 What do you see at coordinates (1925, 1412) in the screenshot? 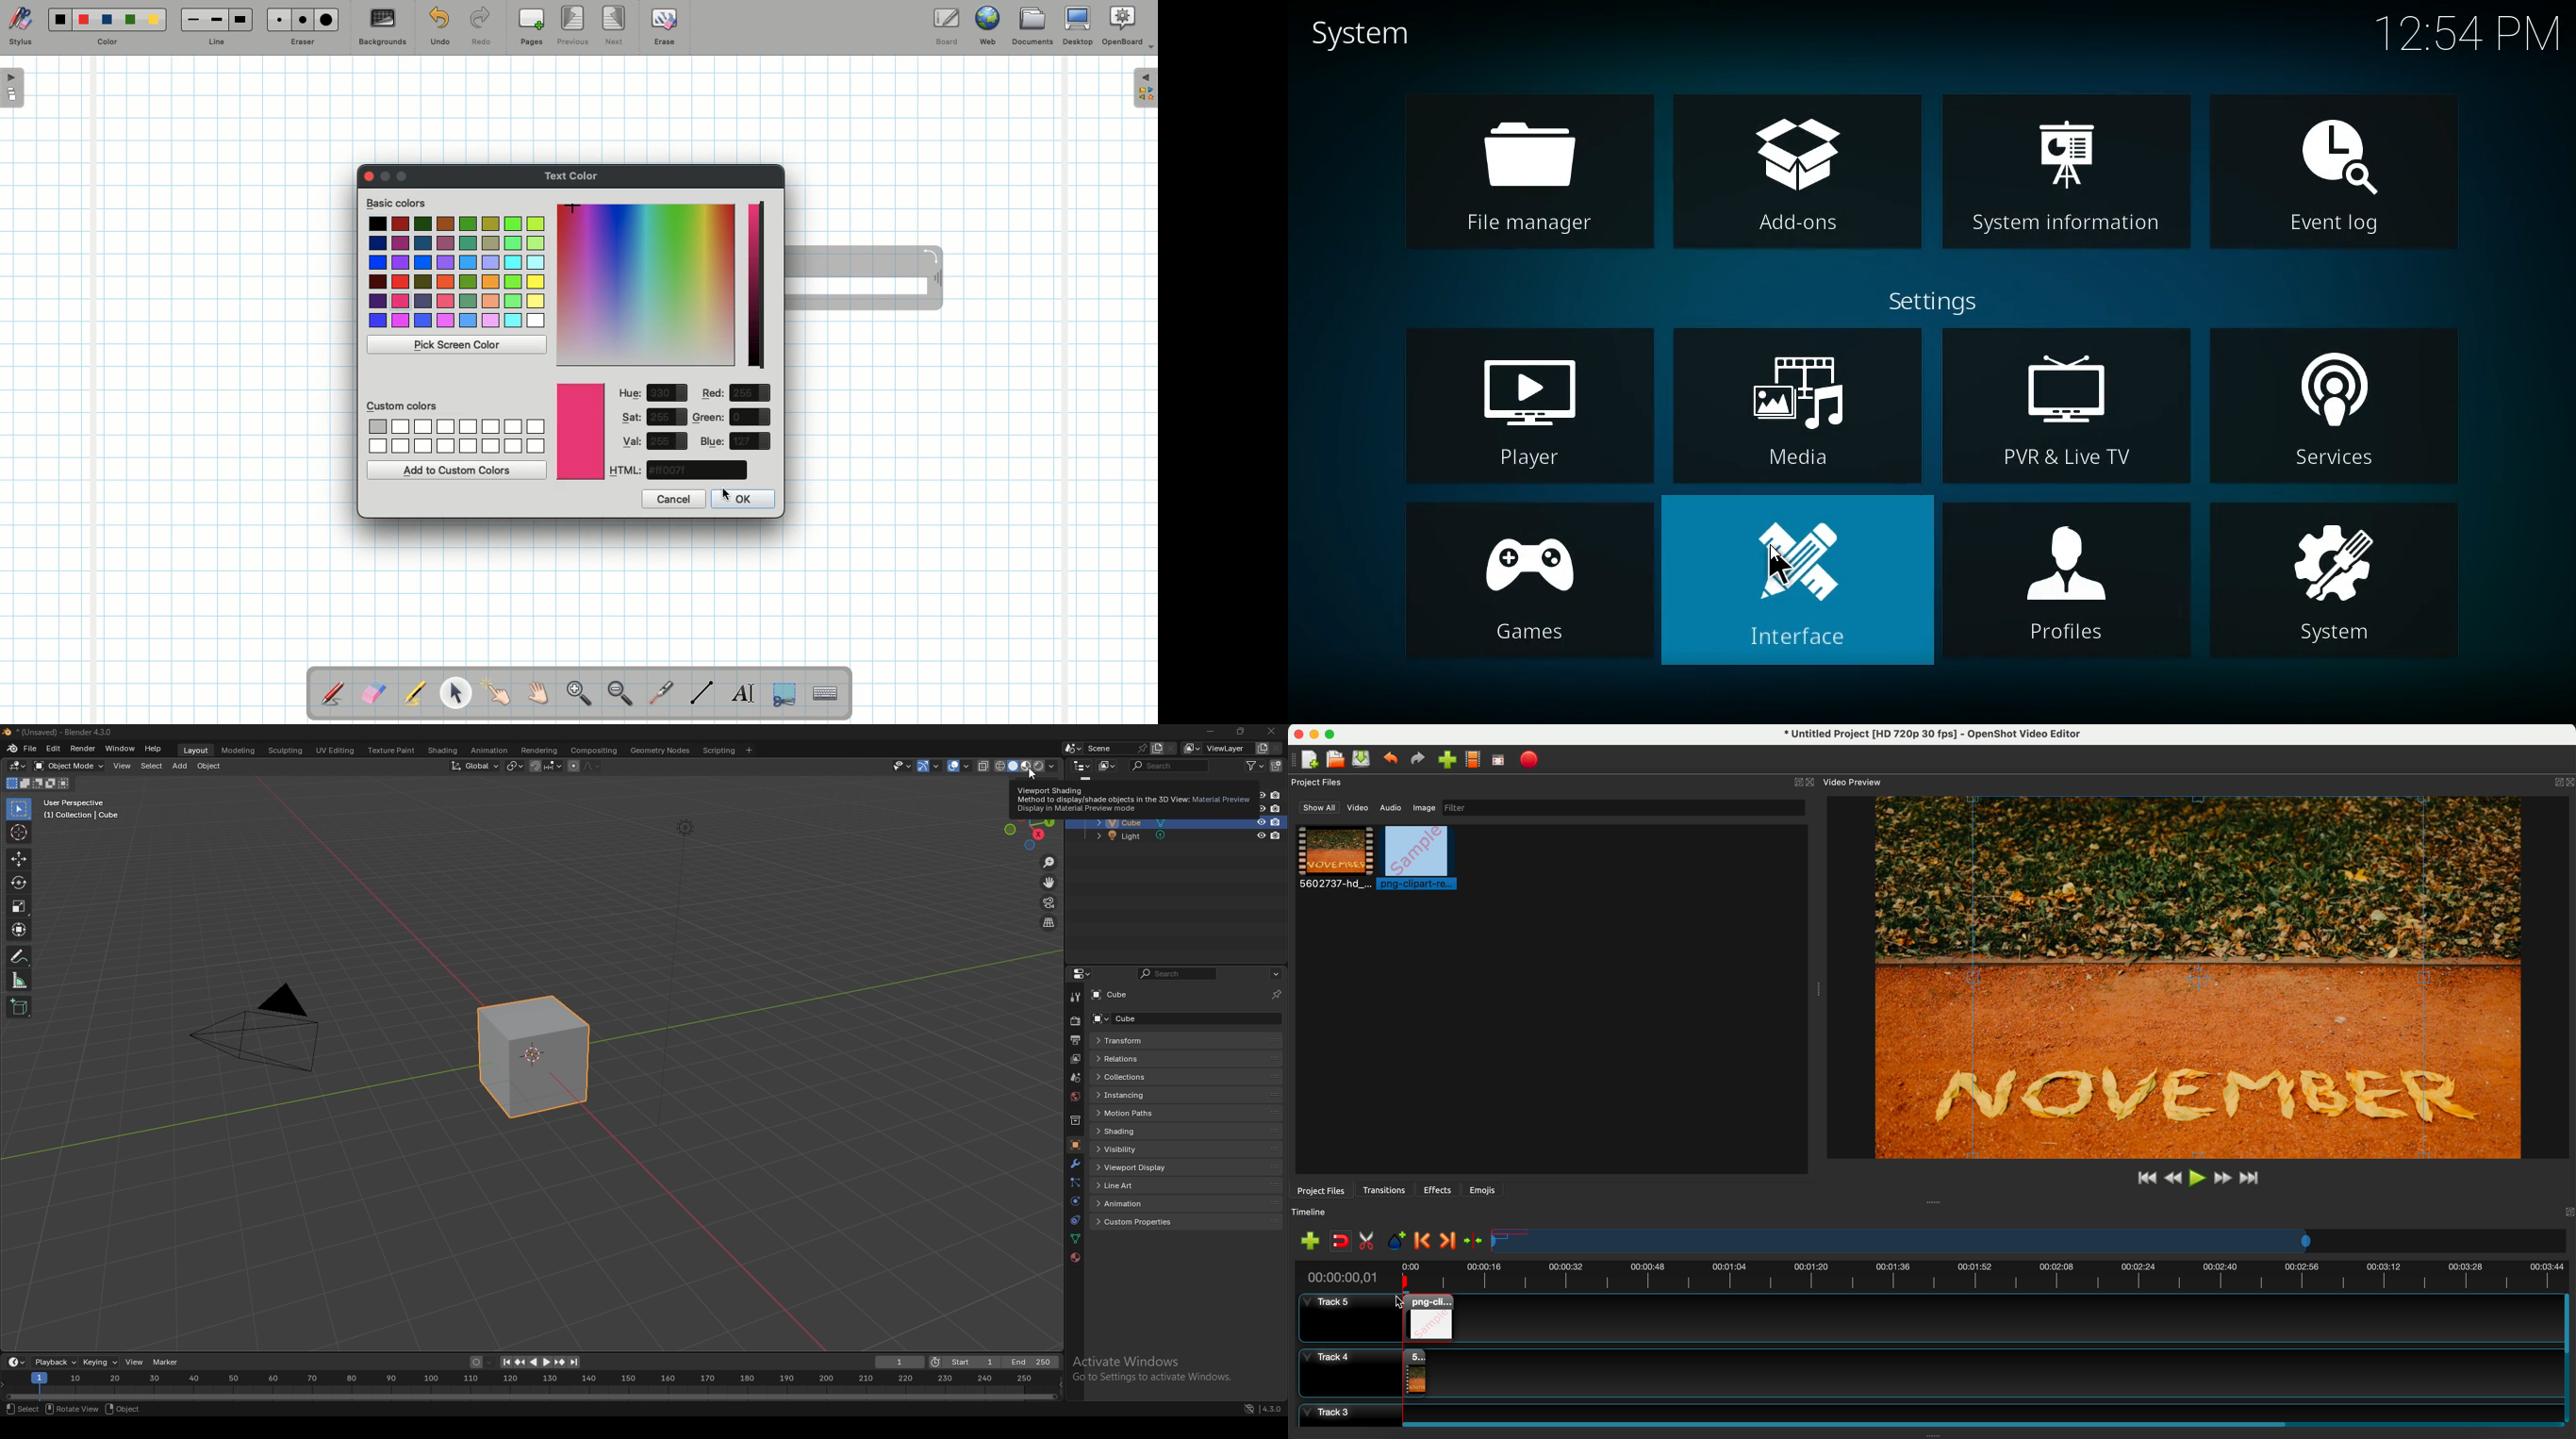
I see `track 3` at bounding box center [1925, 1412].